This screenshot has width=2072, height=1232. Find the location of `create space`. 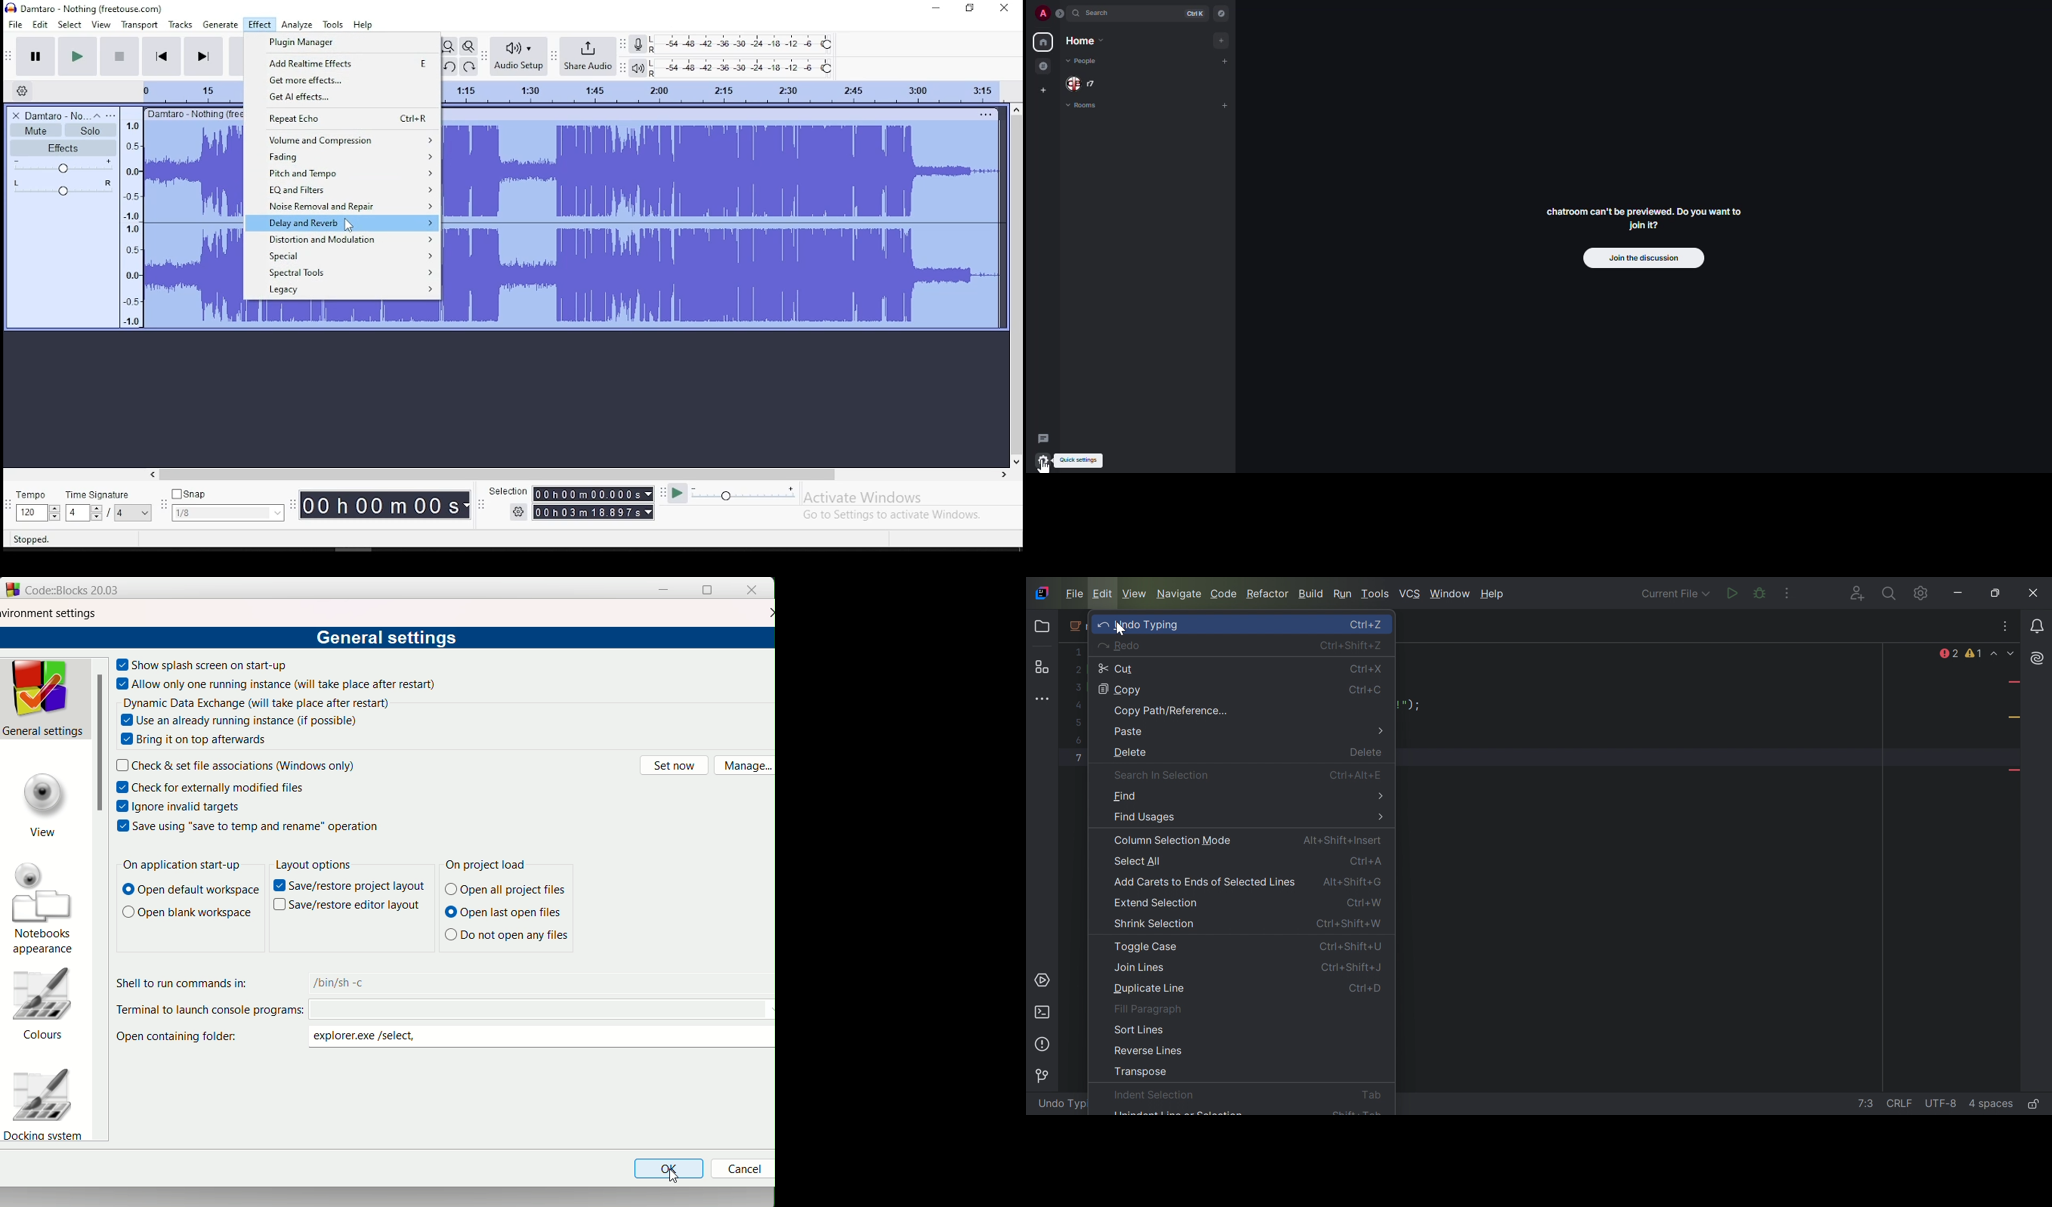

create space is located at coordinates (1043, 91).